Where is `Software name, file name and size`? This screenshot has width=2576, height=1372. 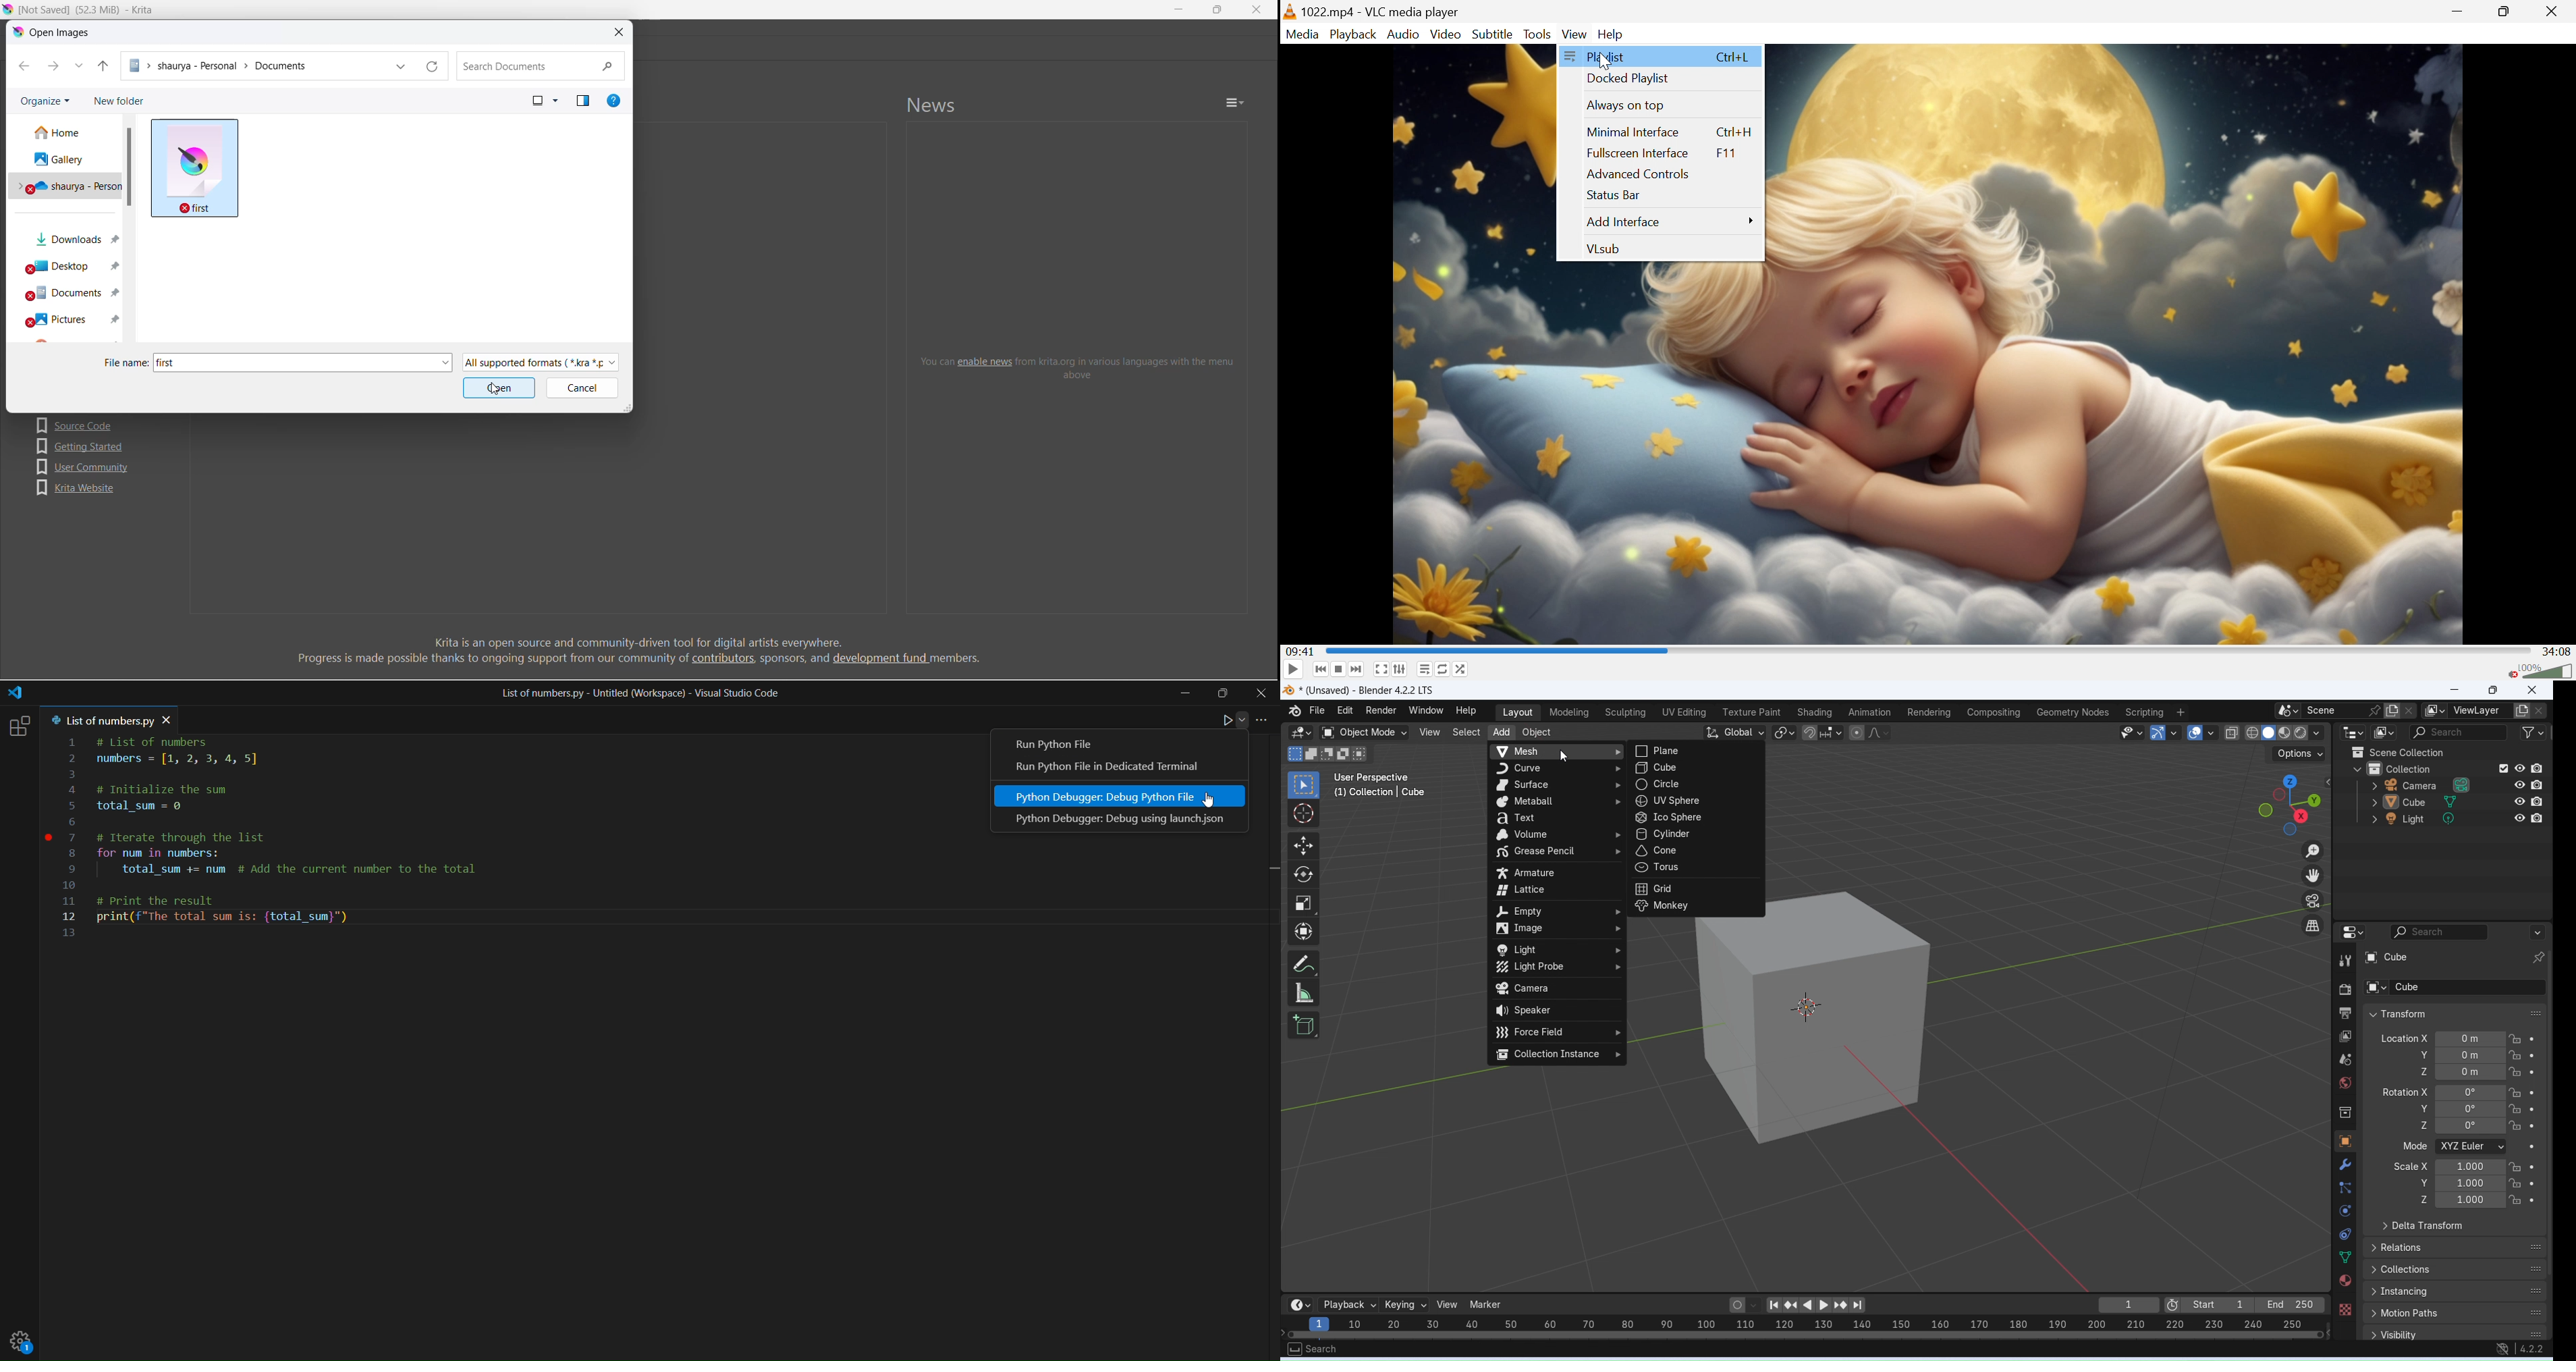
Software name, file name and size is located at coordinates (86, 10).